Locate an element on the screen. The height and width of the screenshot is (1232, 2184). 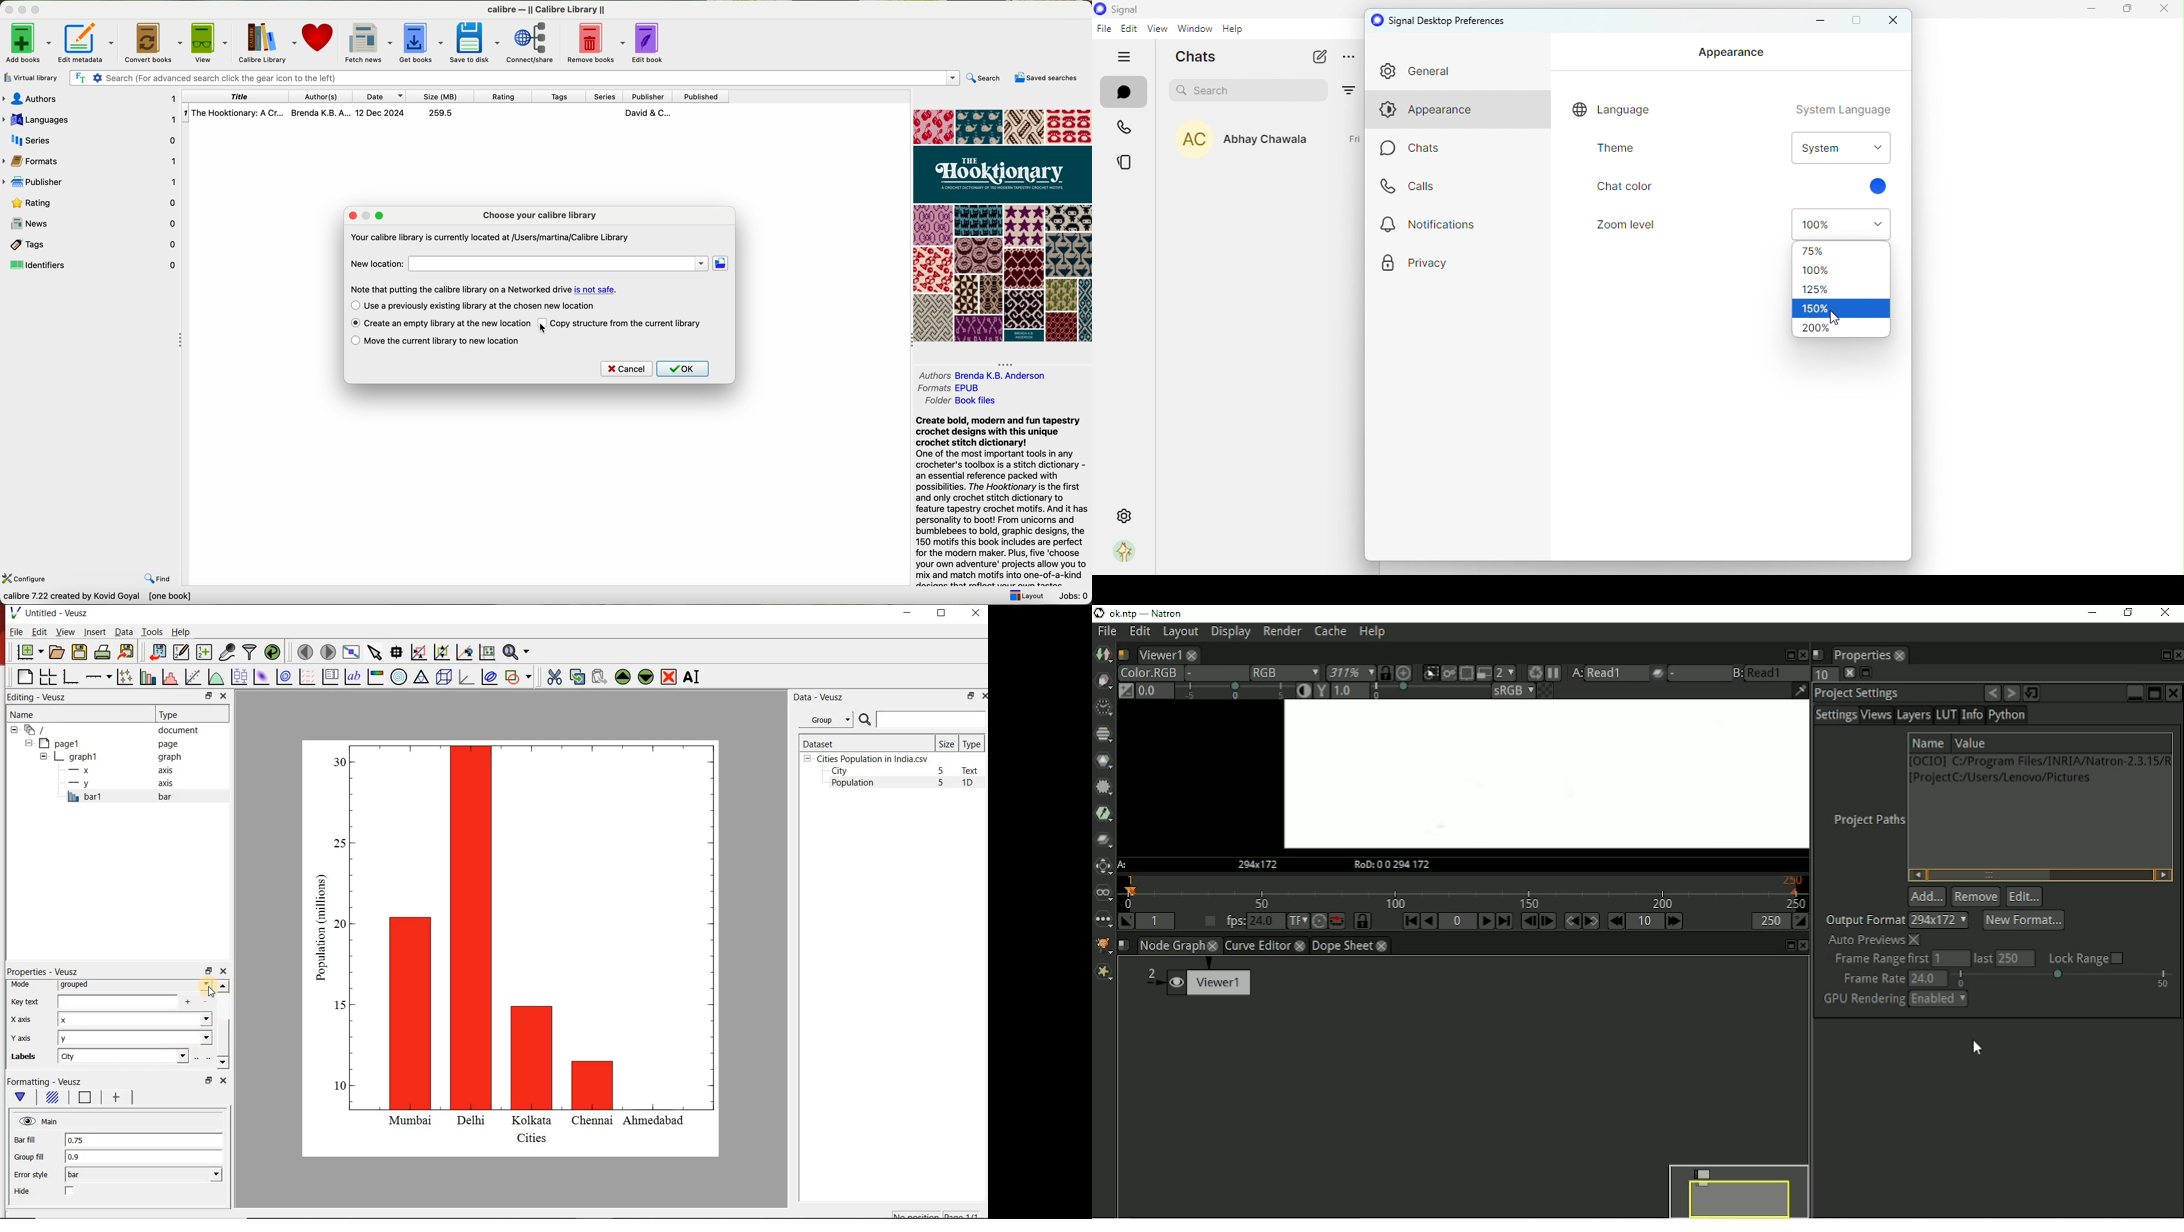
maximize is located at coordinates (36, 9).